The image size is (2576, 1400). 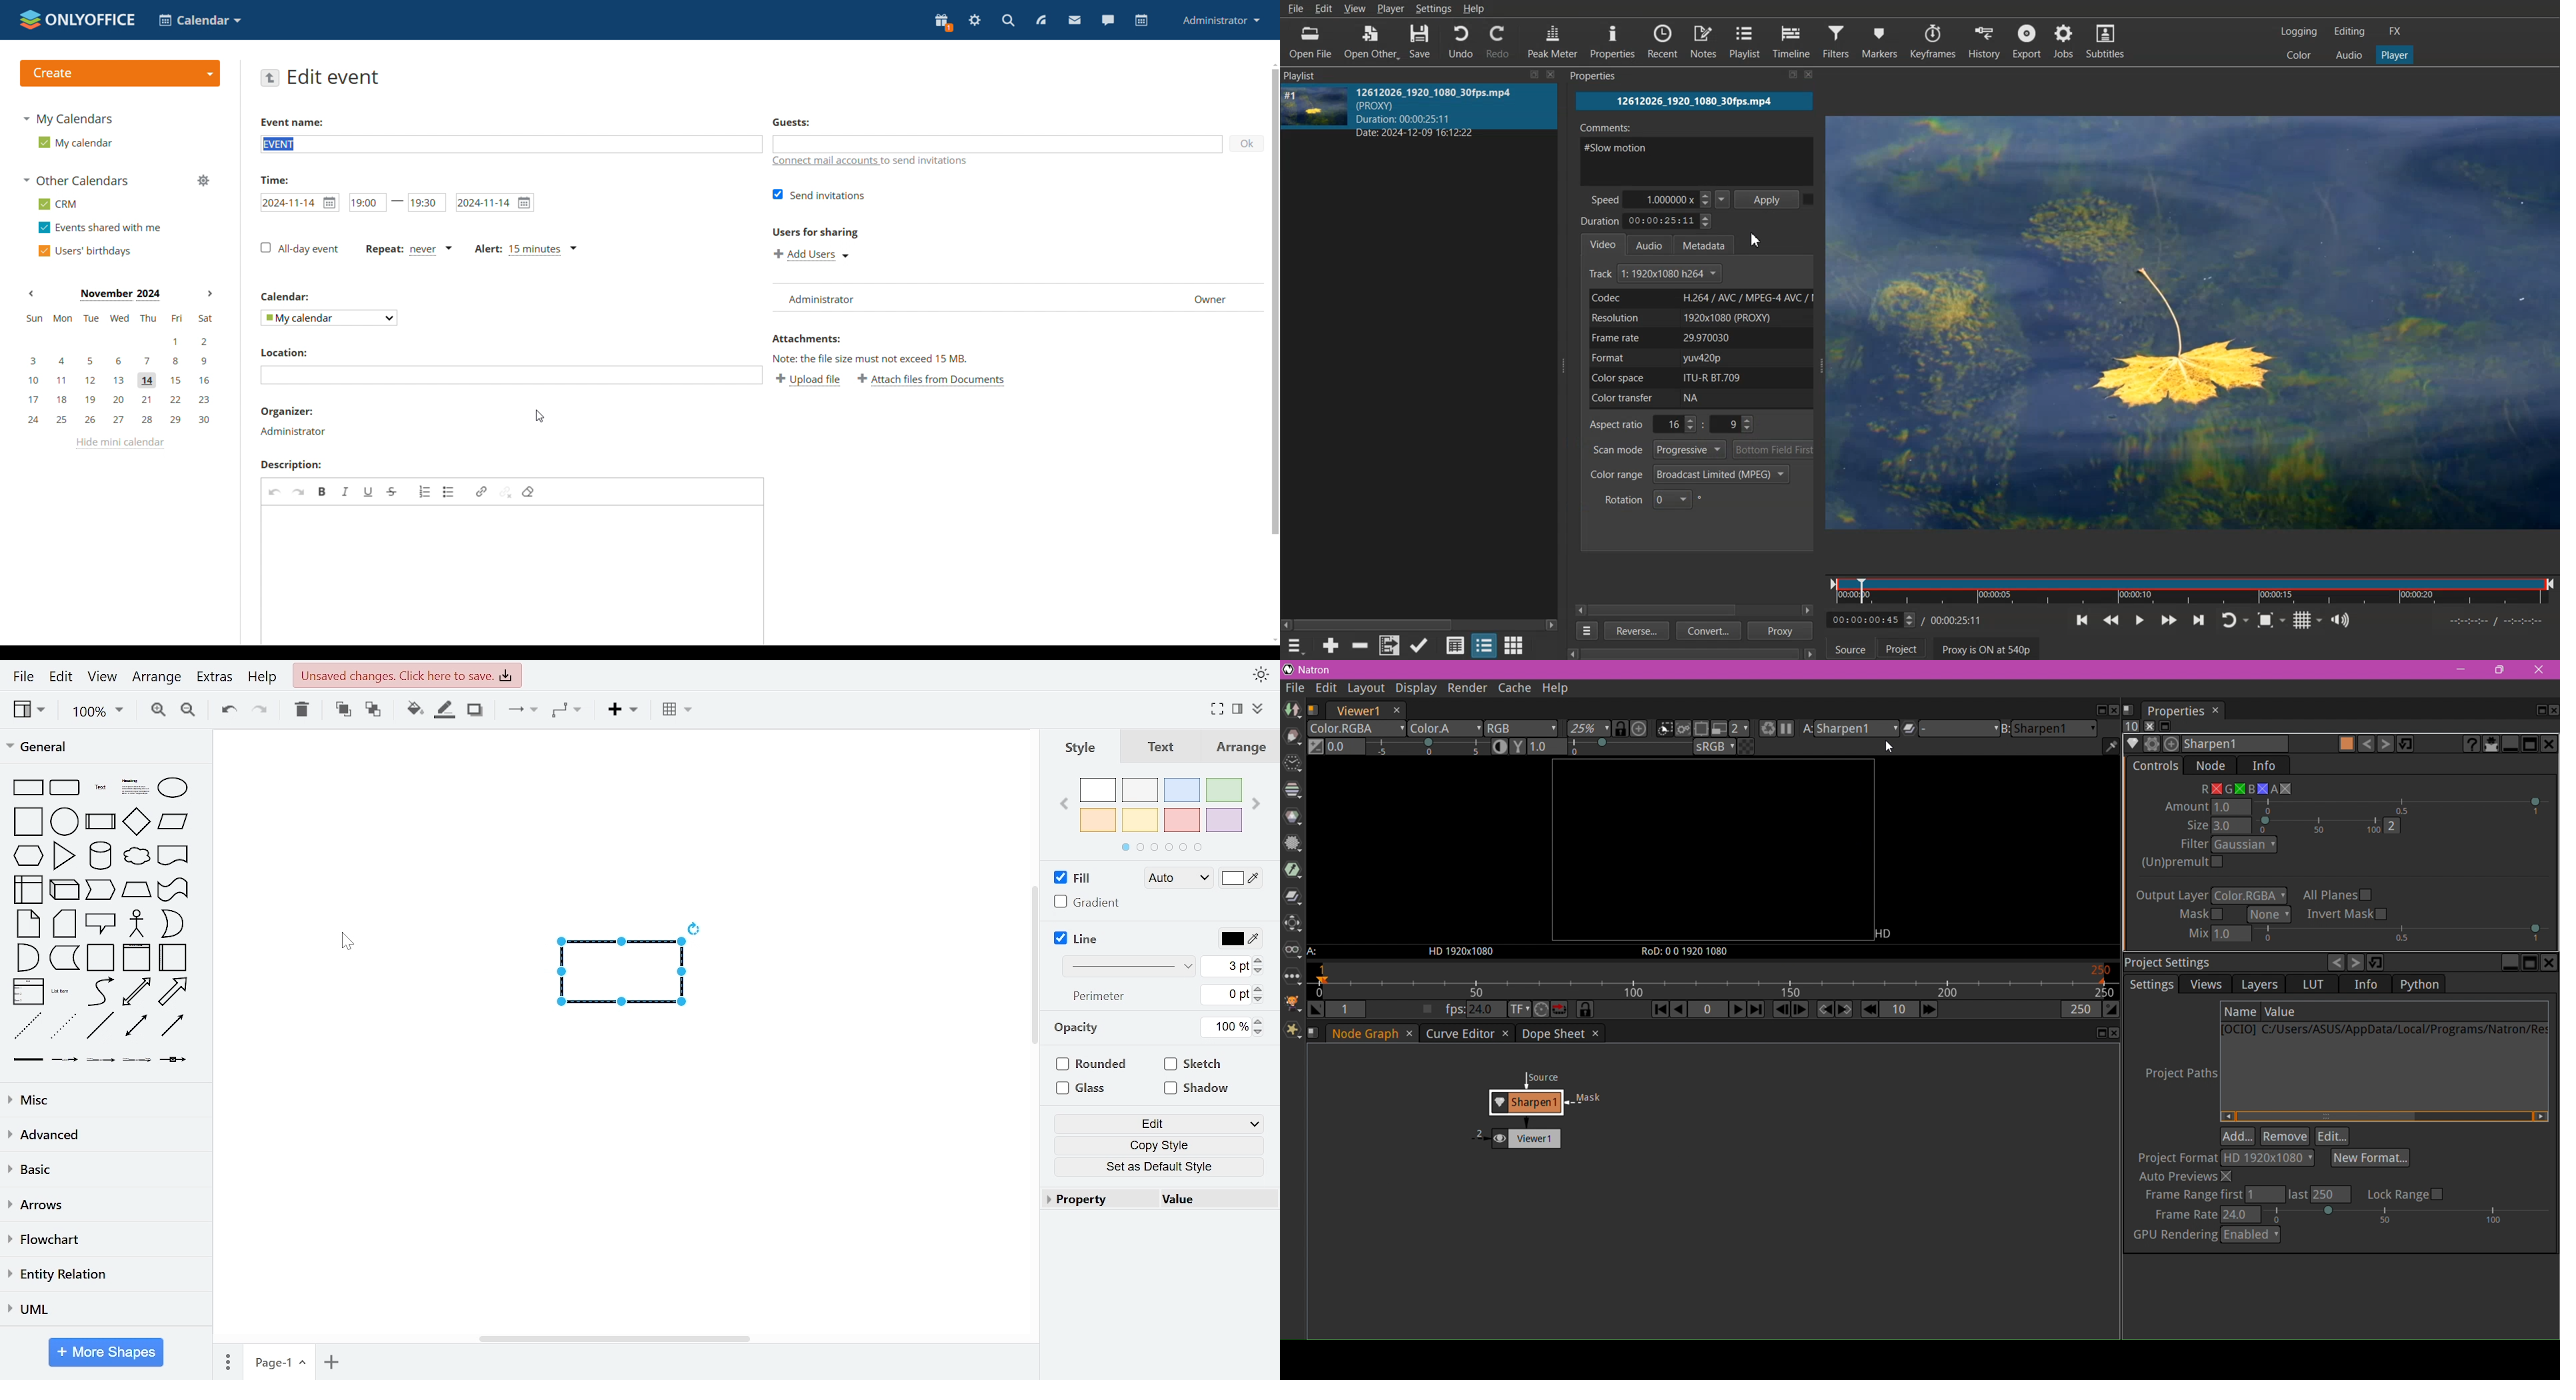 I want to click on format, so click(x=1238, y=709).